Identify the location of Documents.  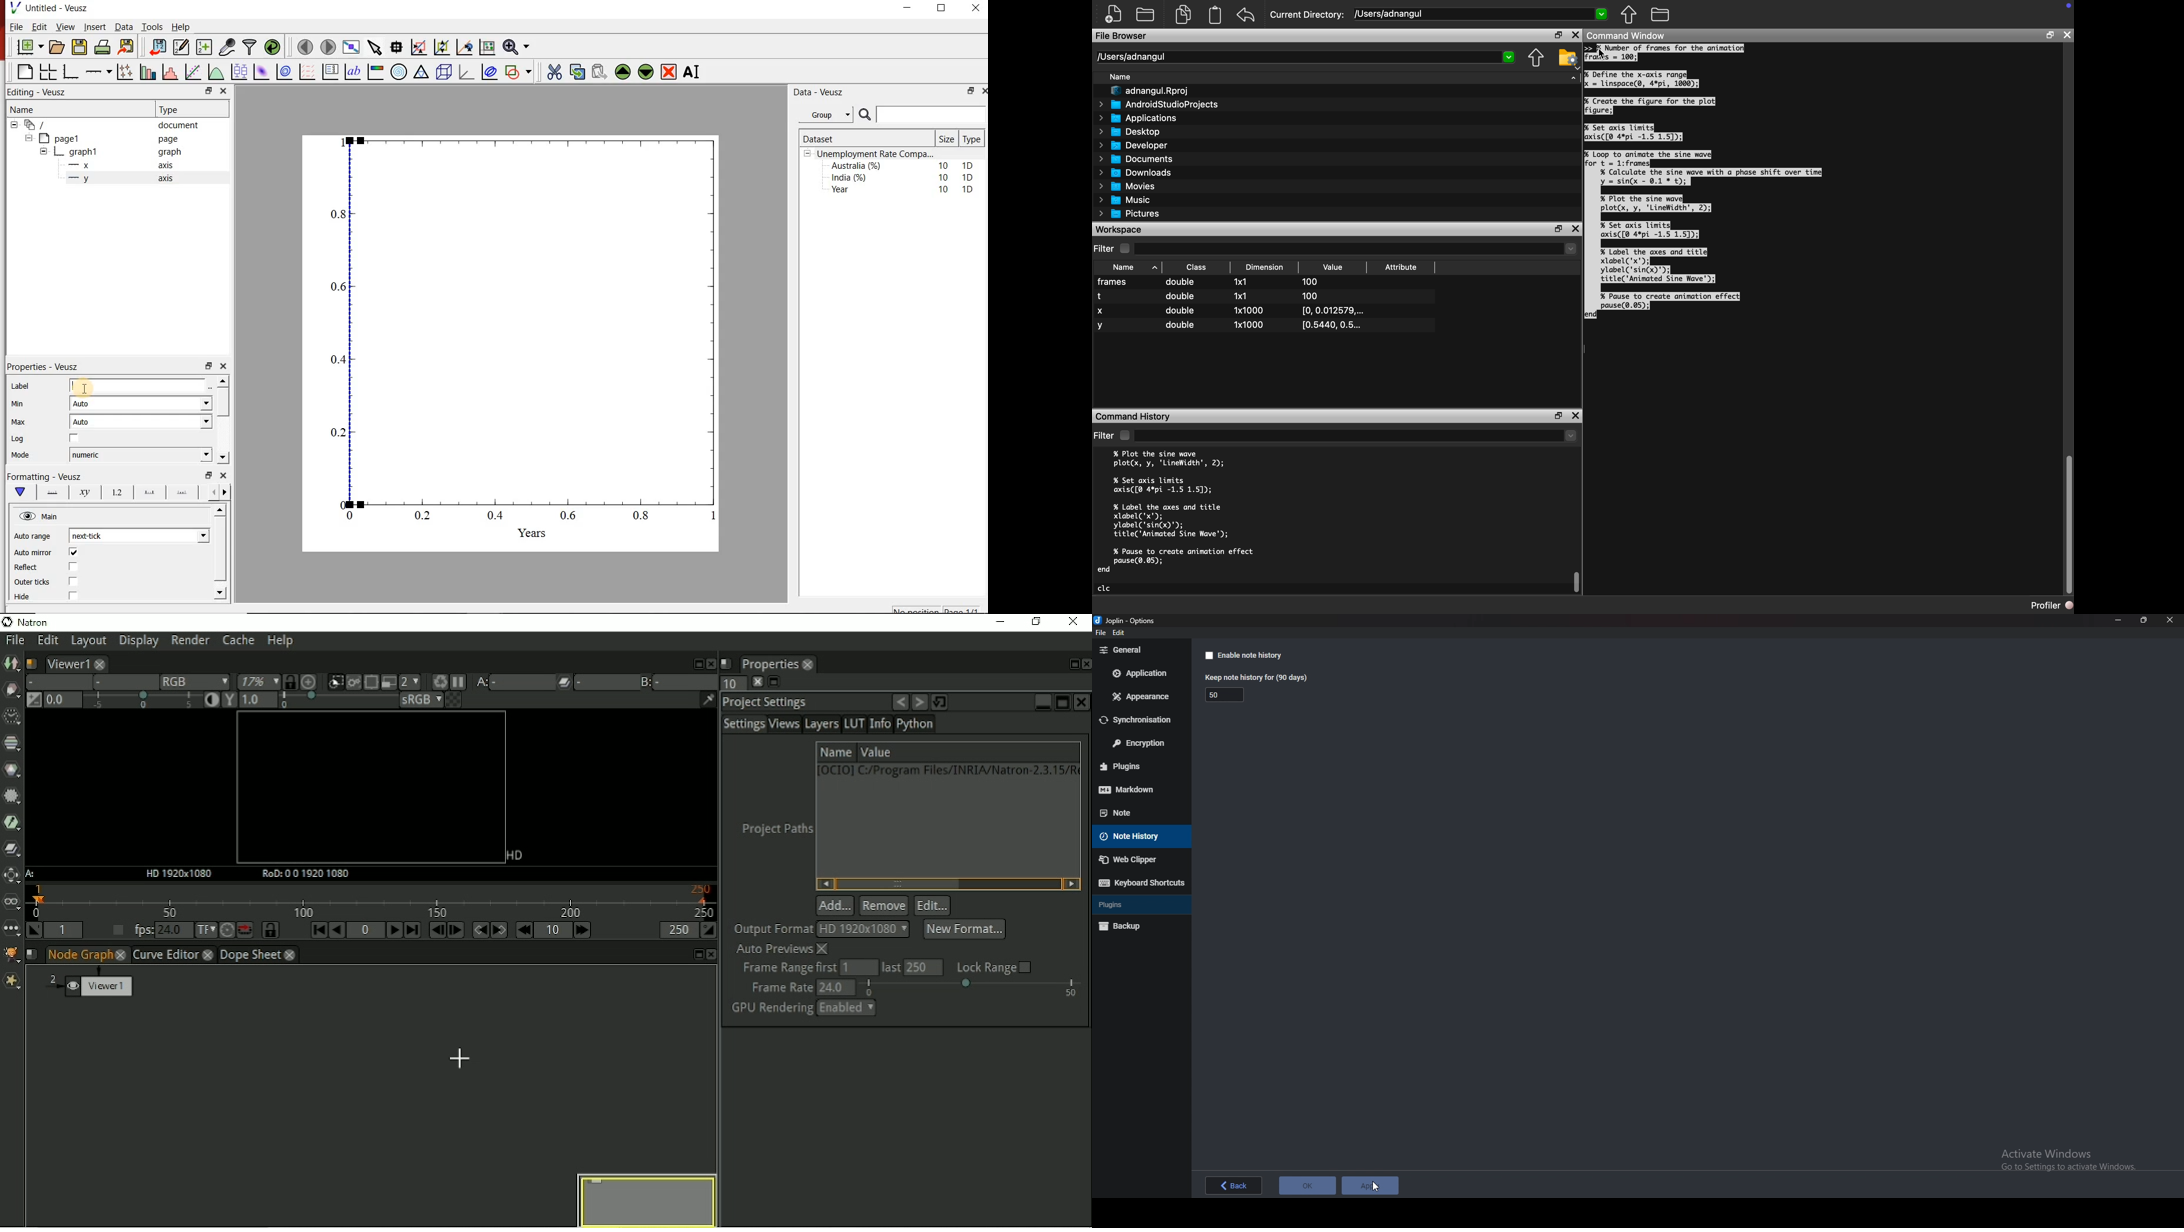
(1135, 159).